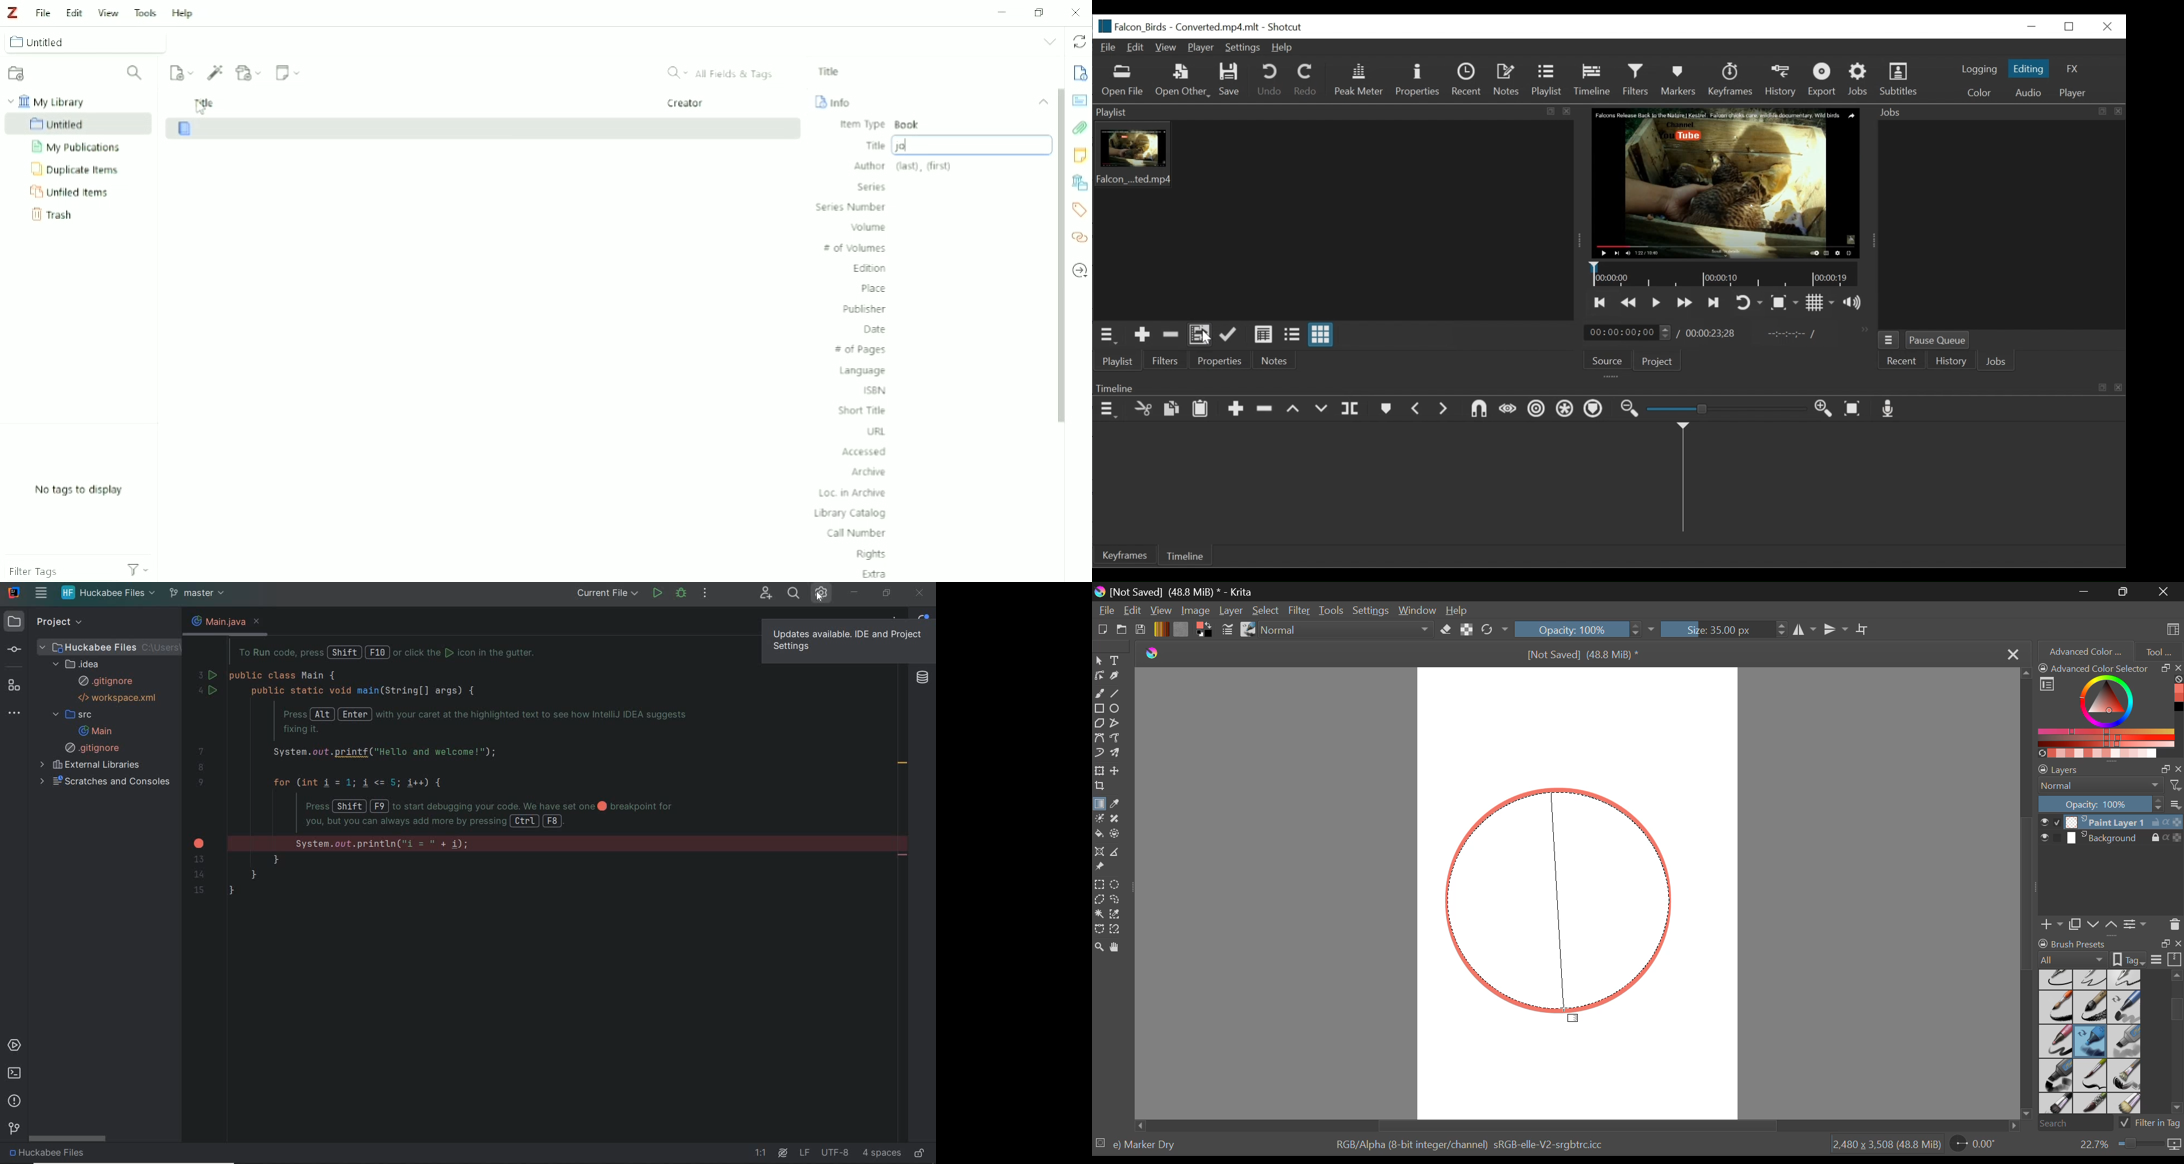  What do you see at coordinates (953, 145) in the screenshot?
I see `jo` at bounding box center [953, 145].